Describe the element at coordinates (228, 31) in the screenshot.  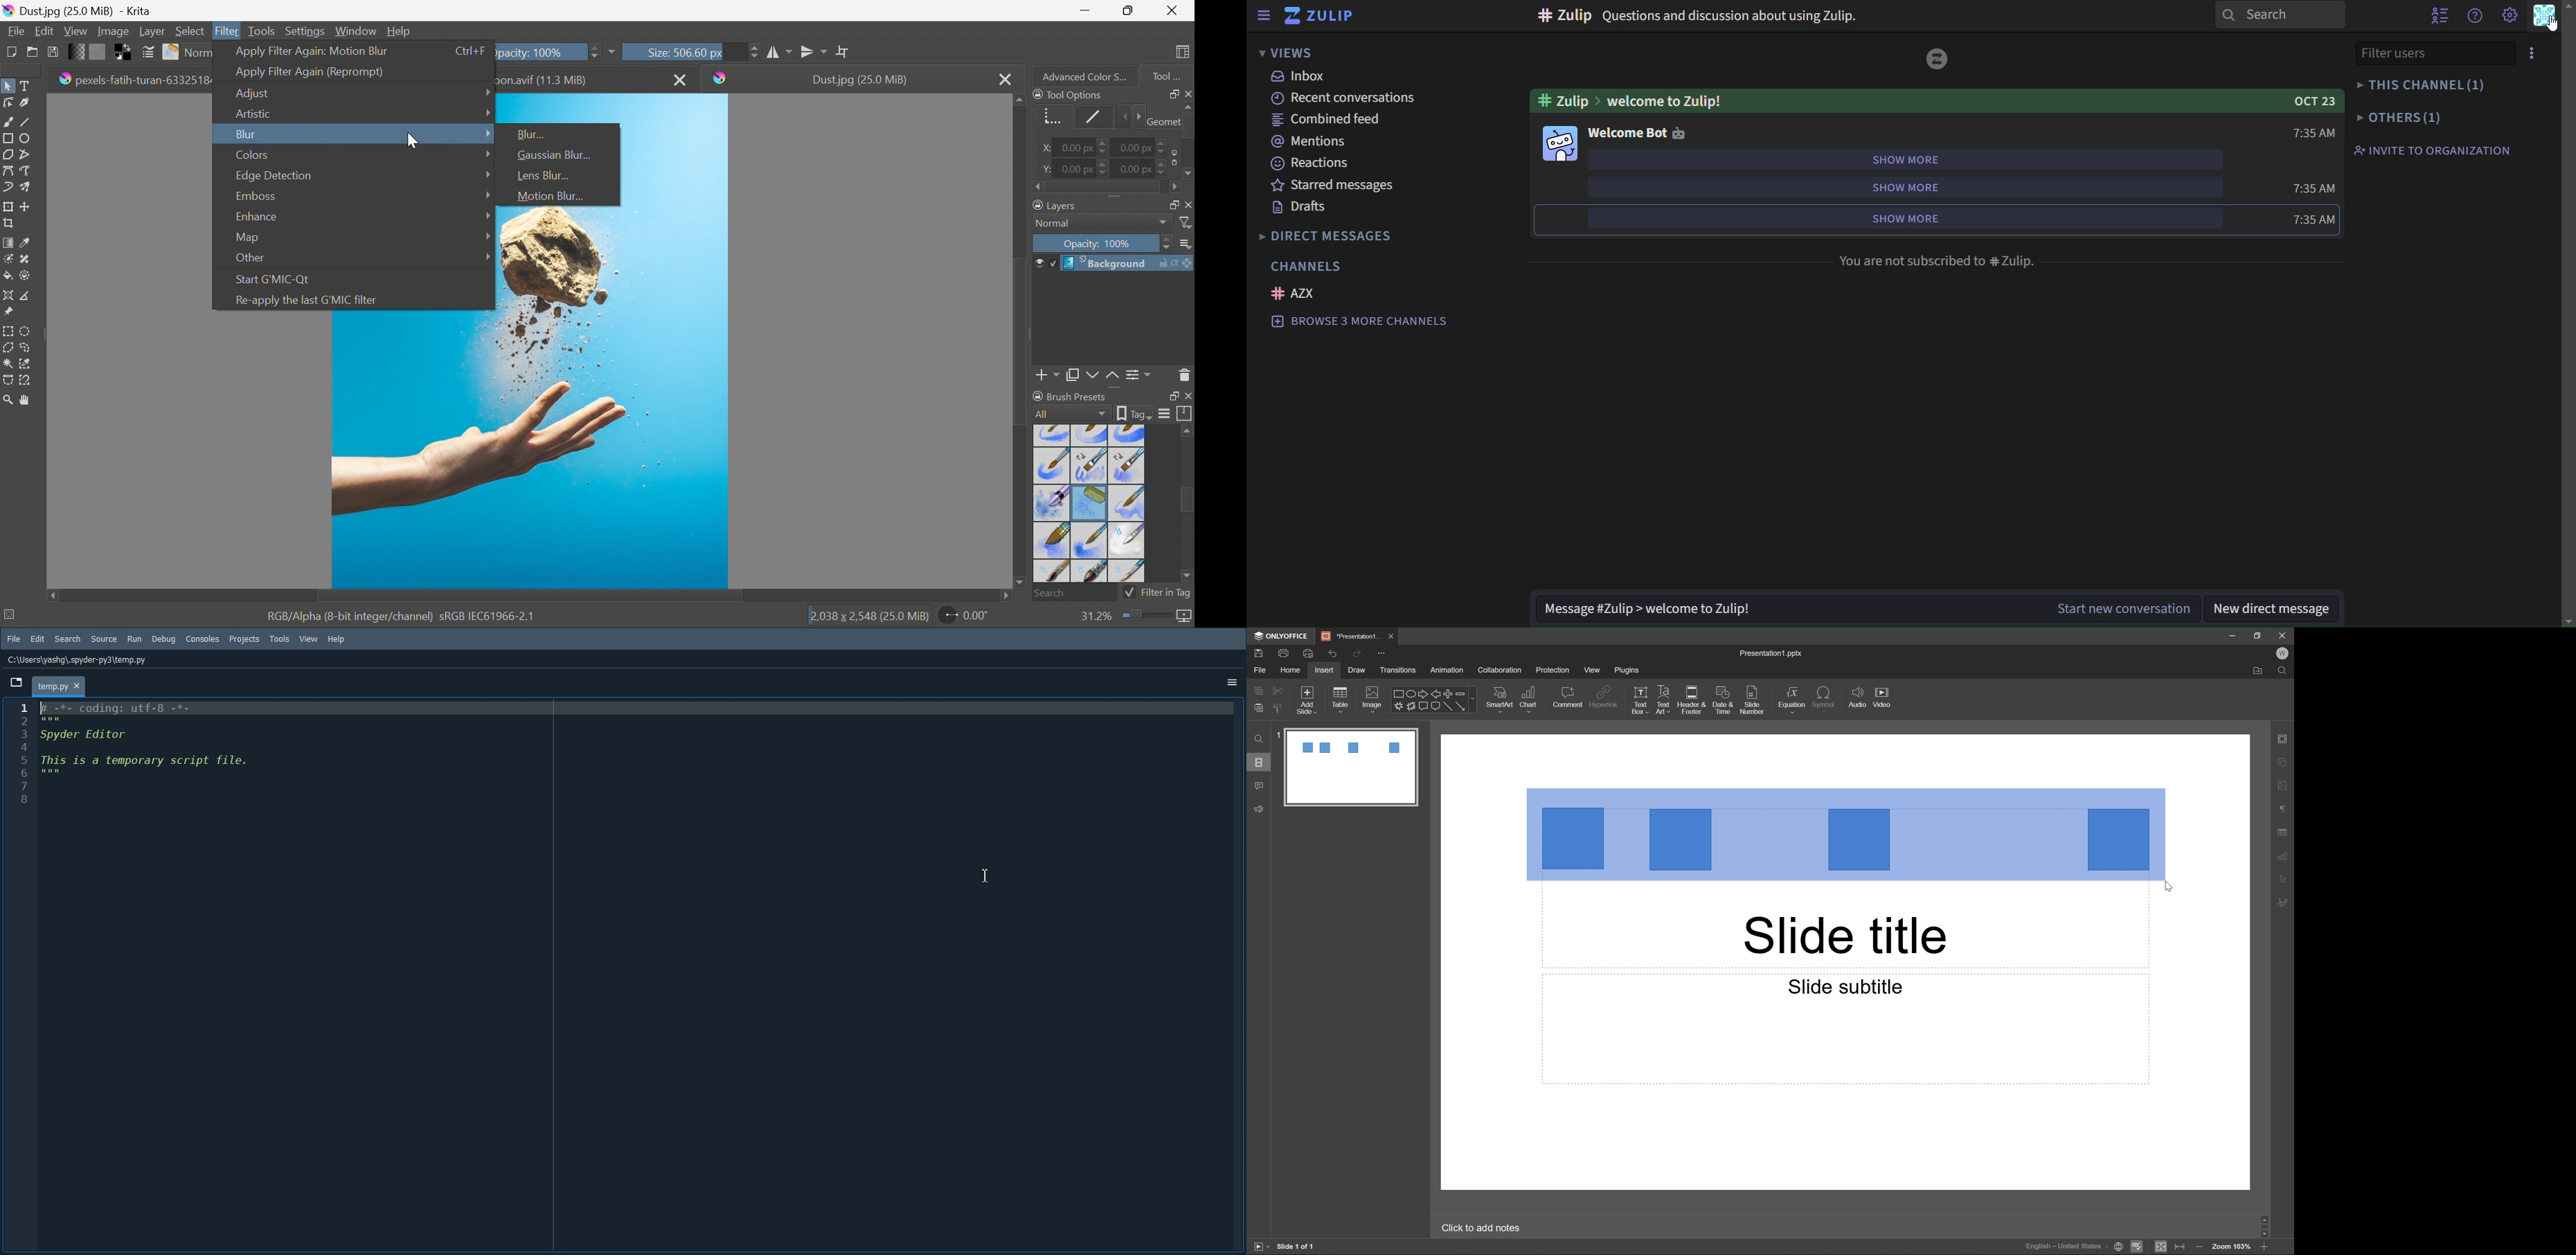
I see `Filter` at that location.